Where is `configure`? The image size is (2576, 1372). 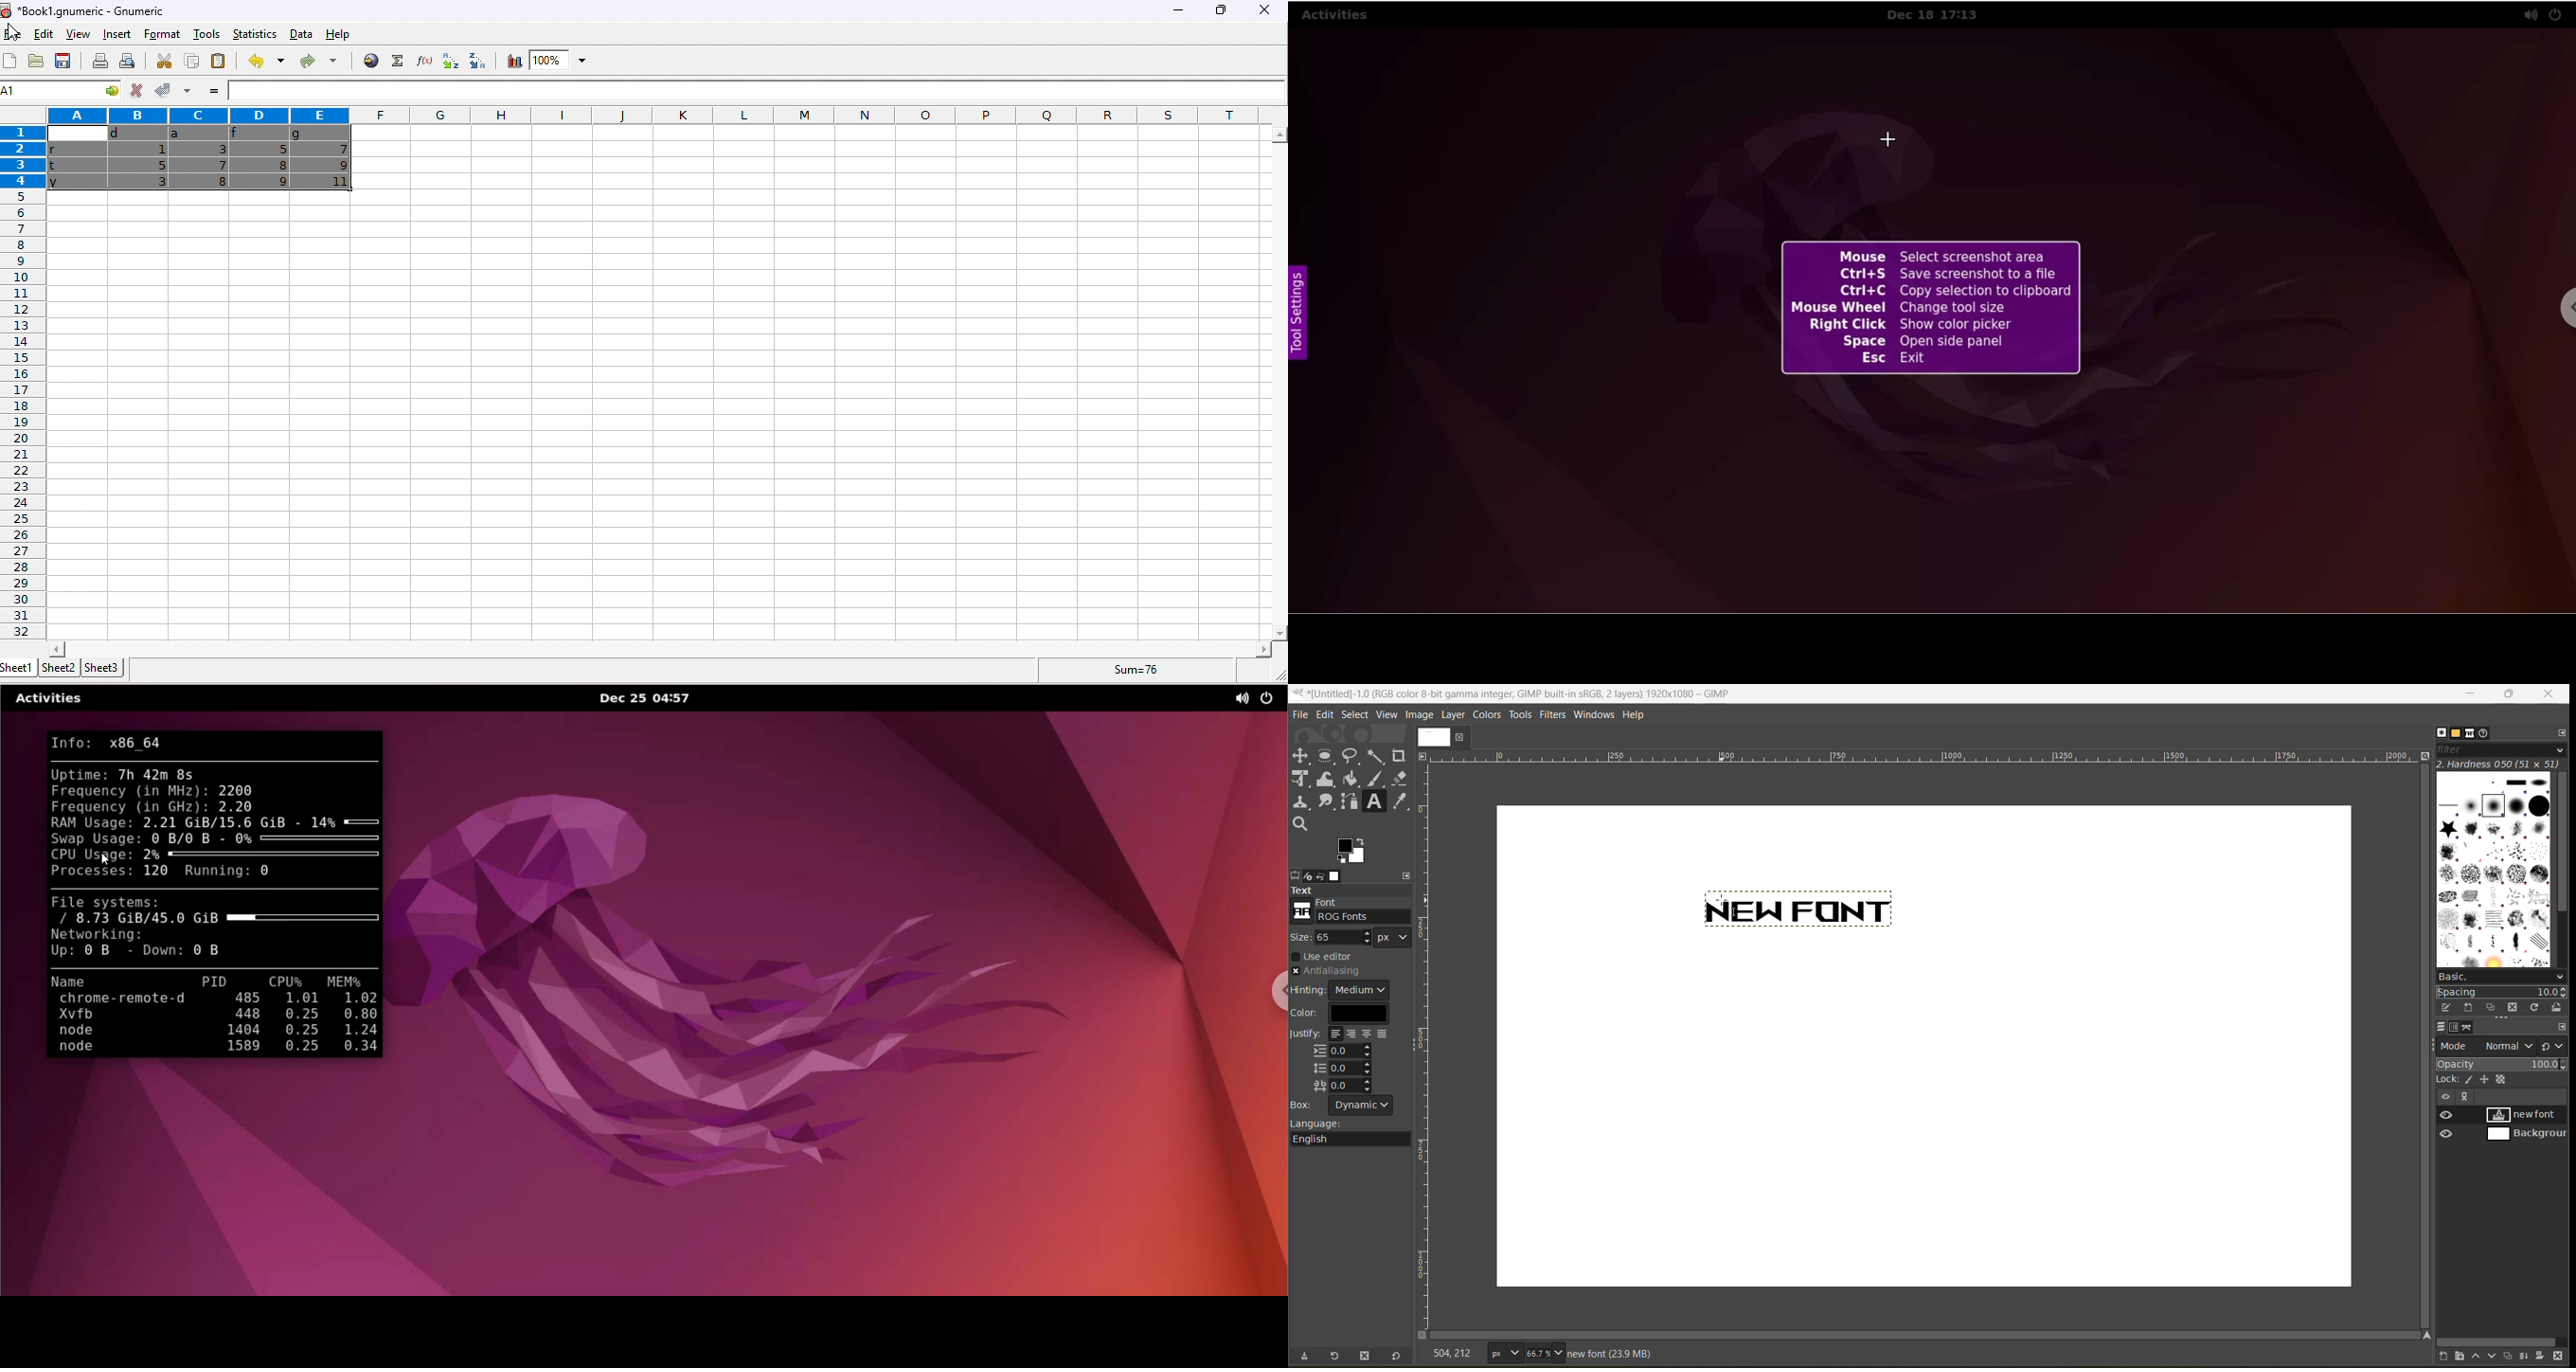
configure is located at coordinates (1404, 873).